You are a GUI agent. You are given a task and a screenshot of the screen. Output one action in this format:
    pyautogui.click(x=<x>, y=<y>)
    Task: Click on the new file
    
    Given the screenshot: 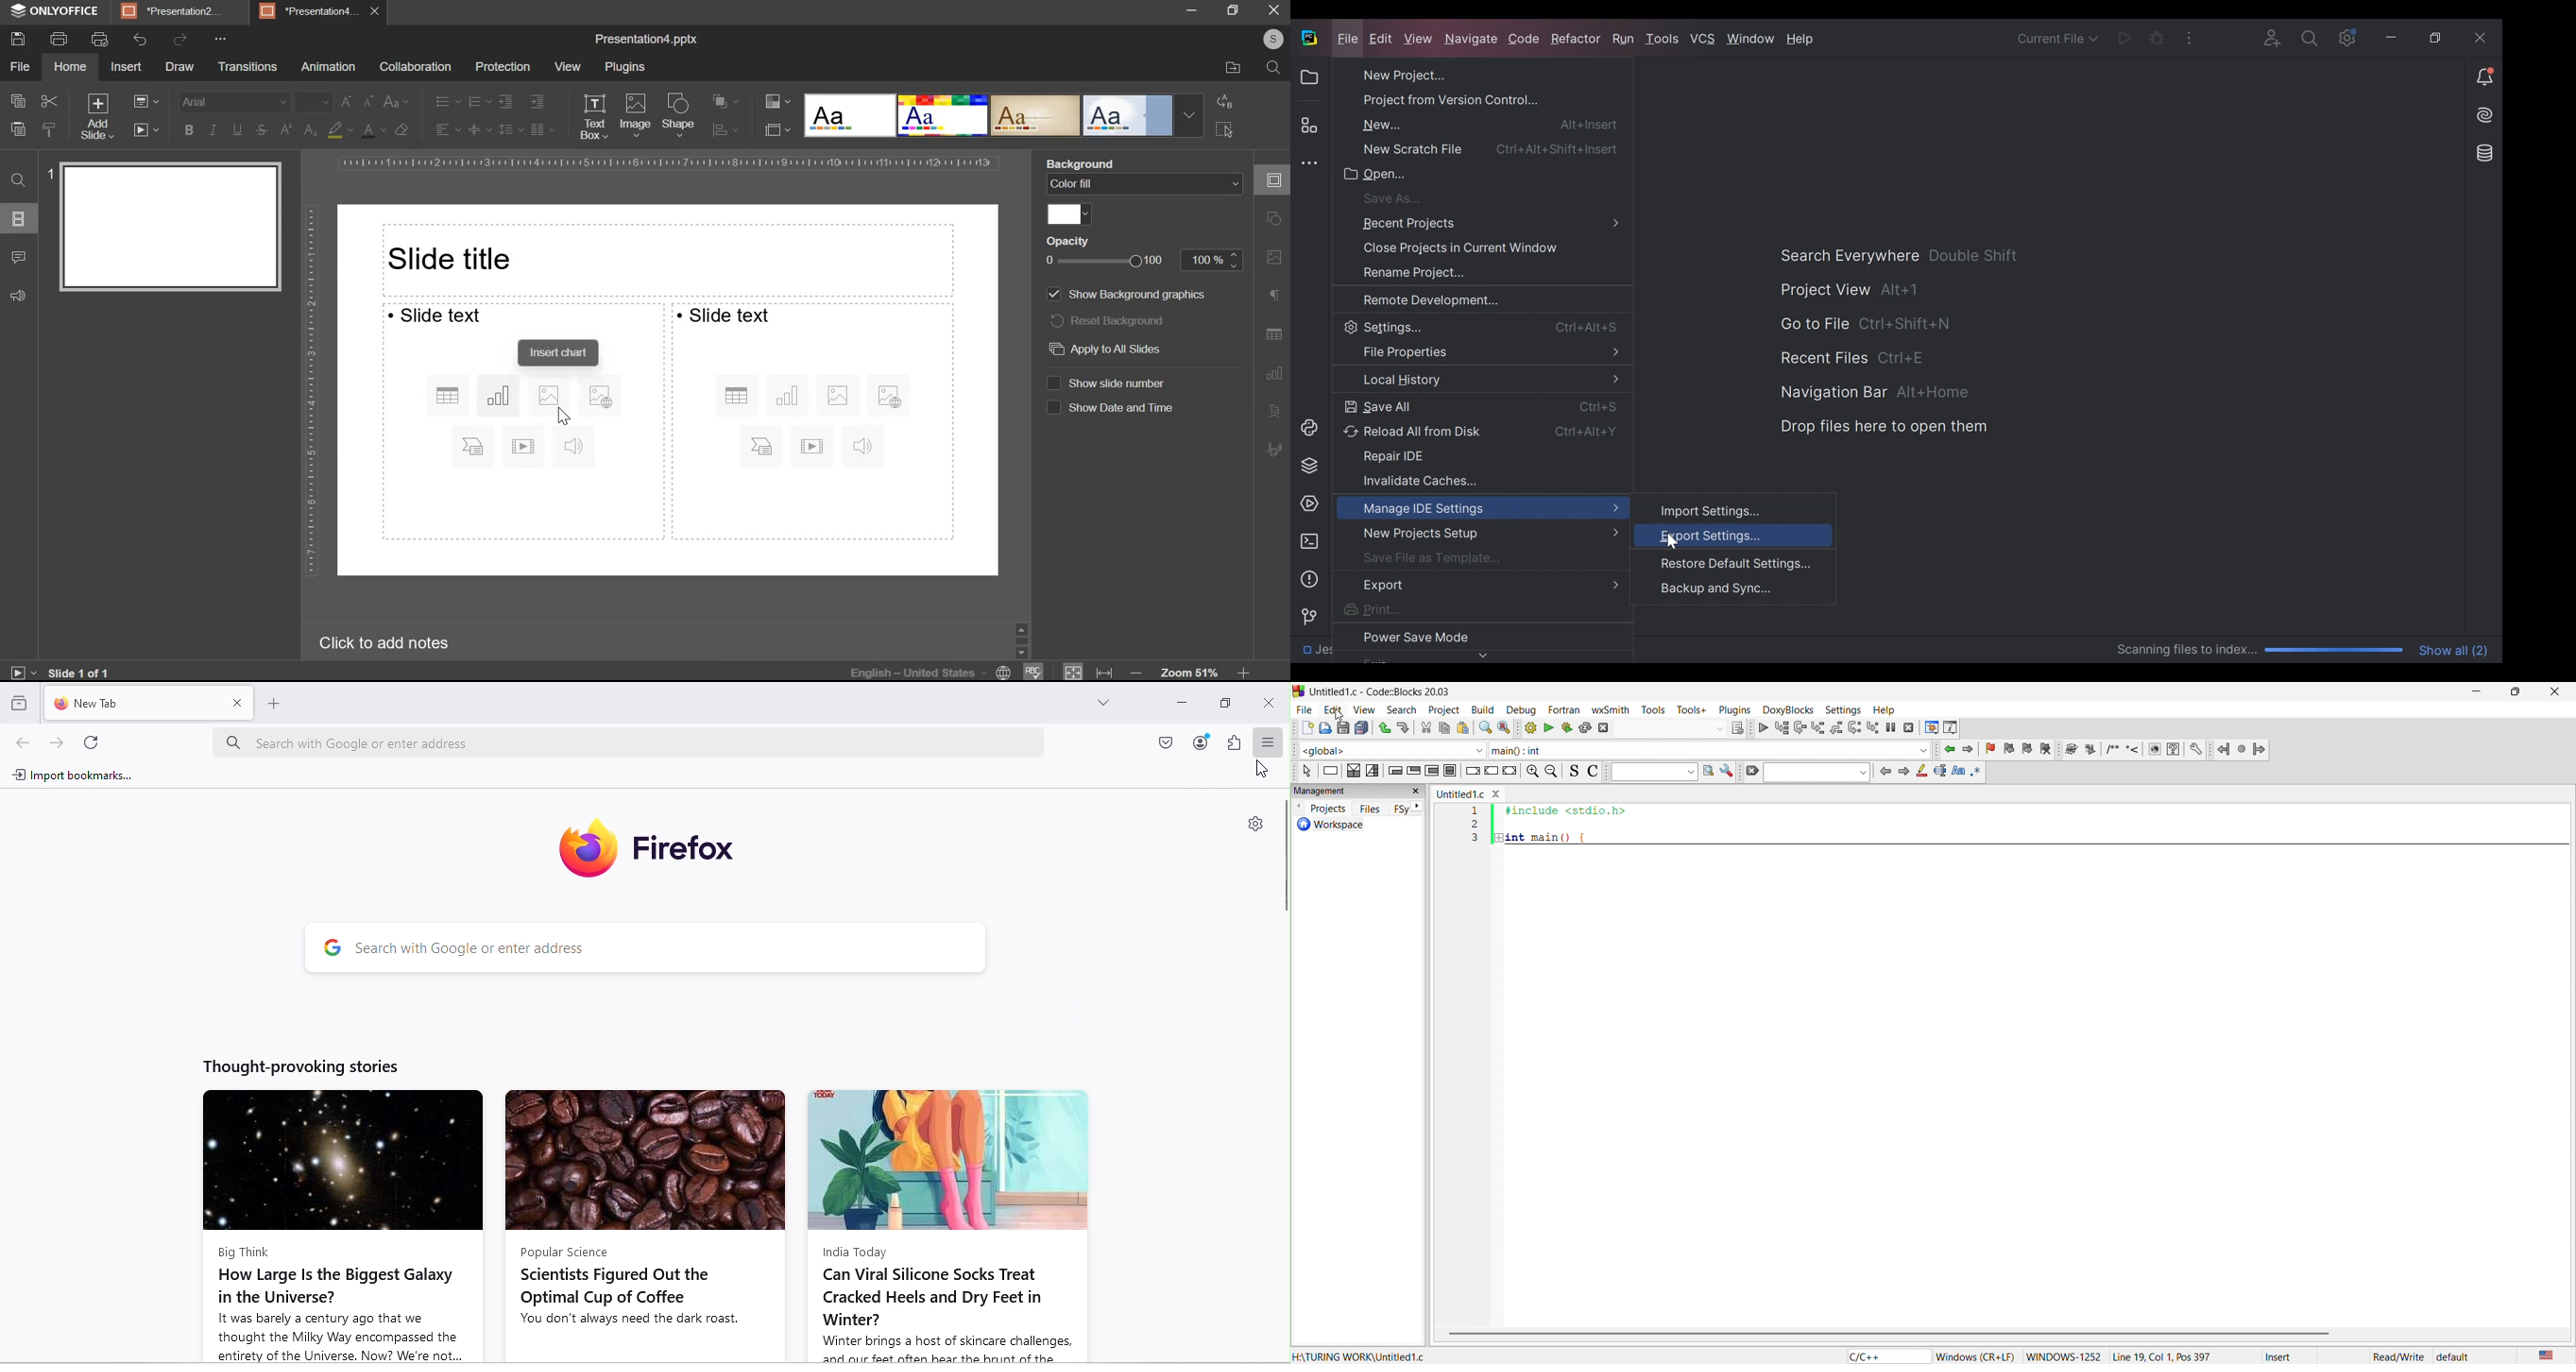 What is the action you would take?
    pyautogui.click(x=1302, y=729)
    